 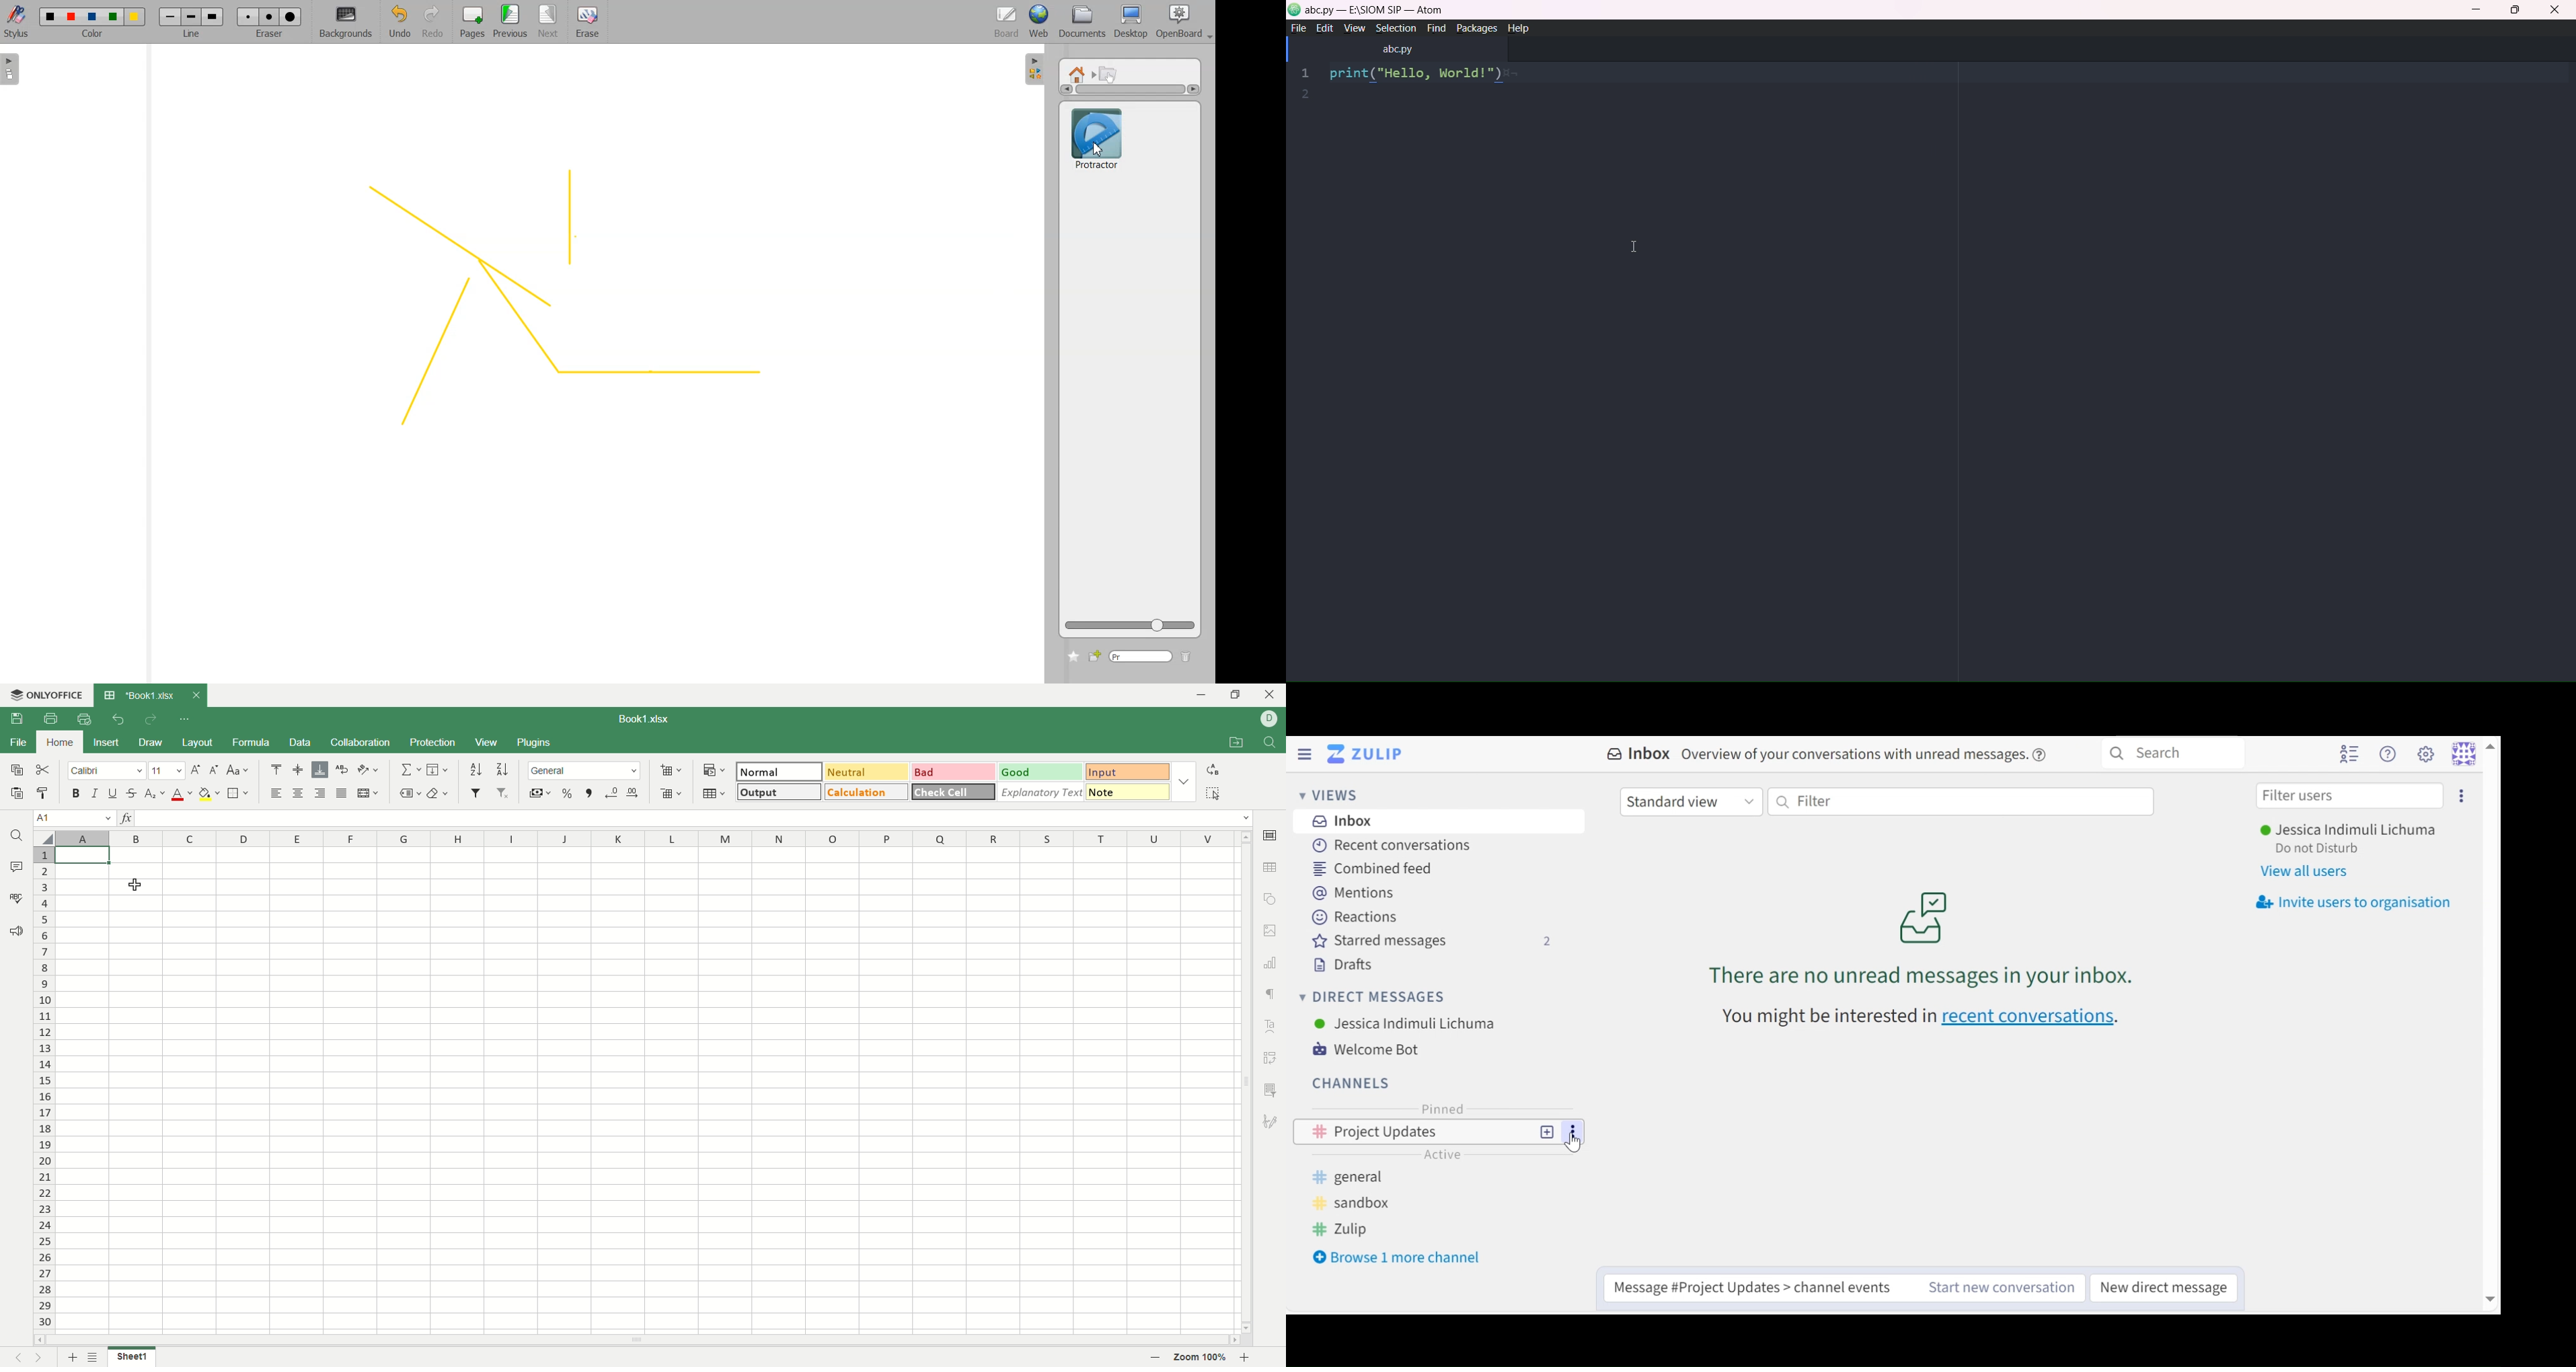 What do you see at coordinates (54, 720) in the screenshot?
I see `print` at bounding box center [54, 720].